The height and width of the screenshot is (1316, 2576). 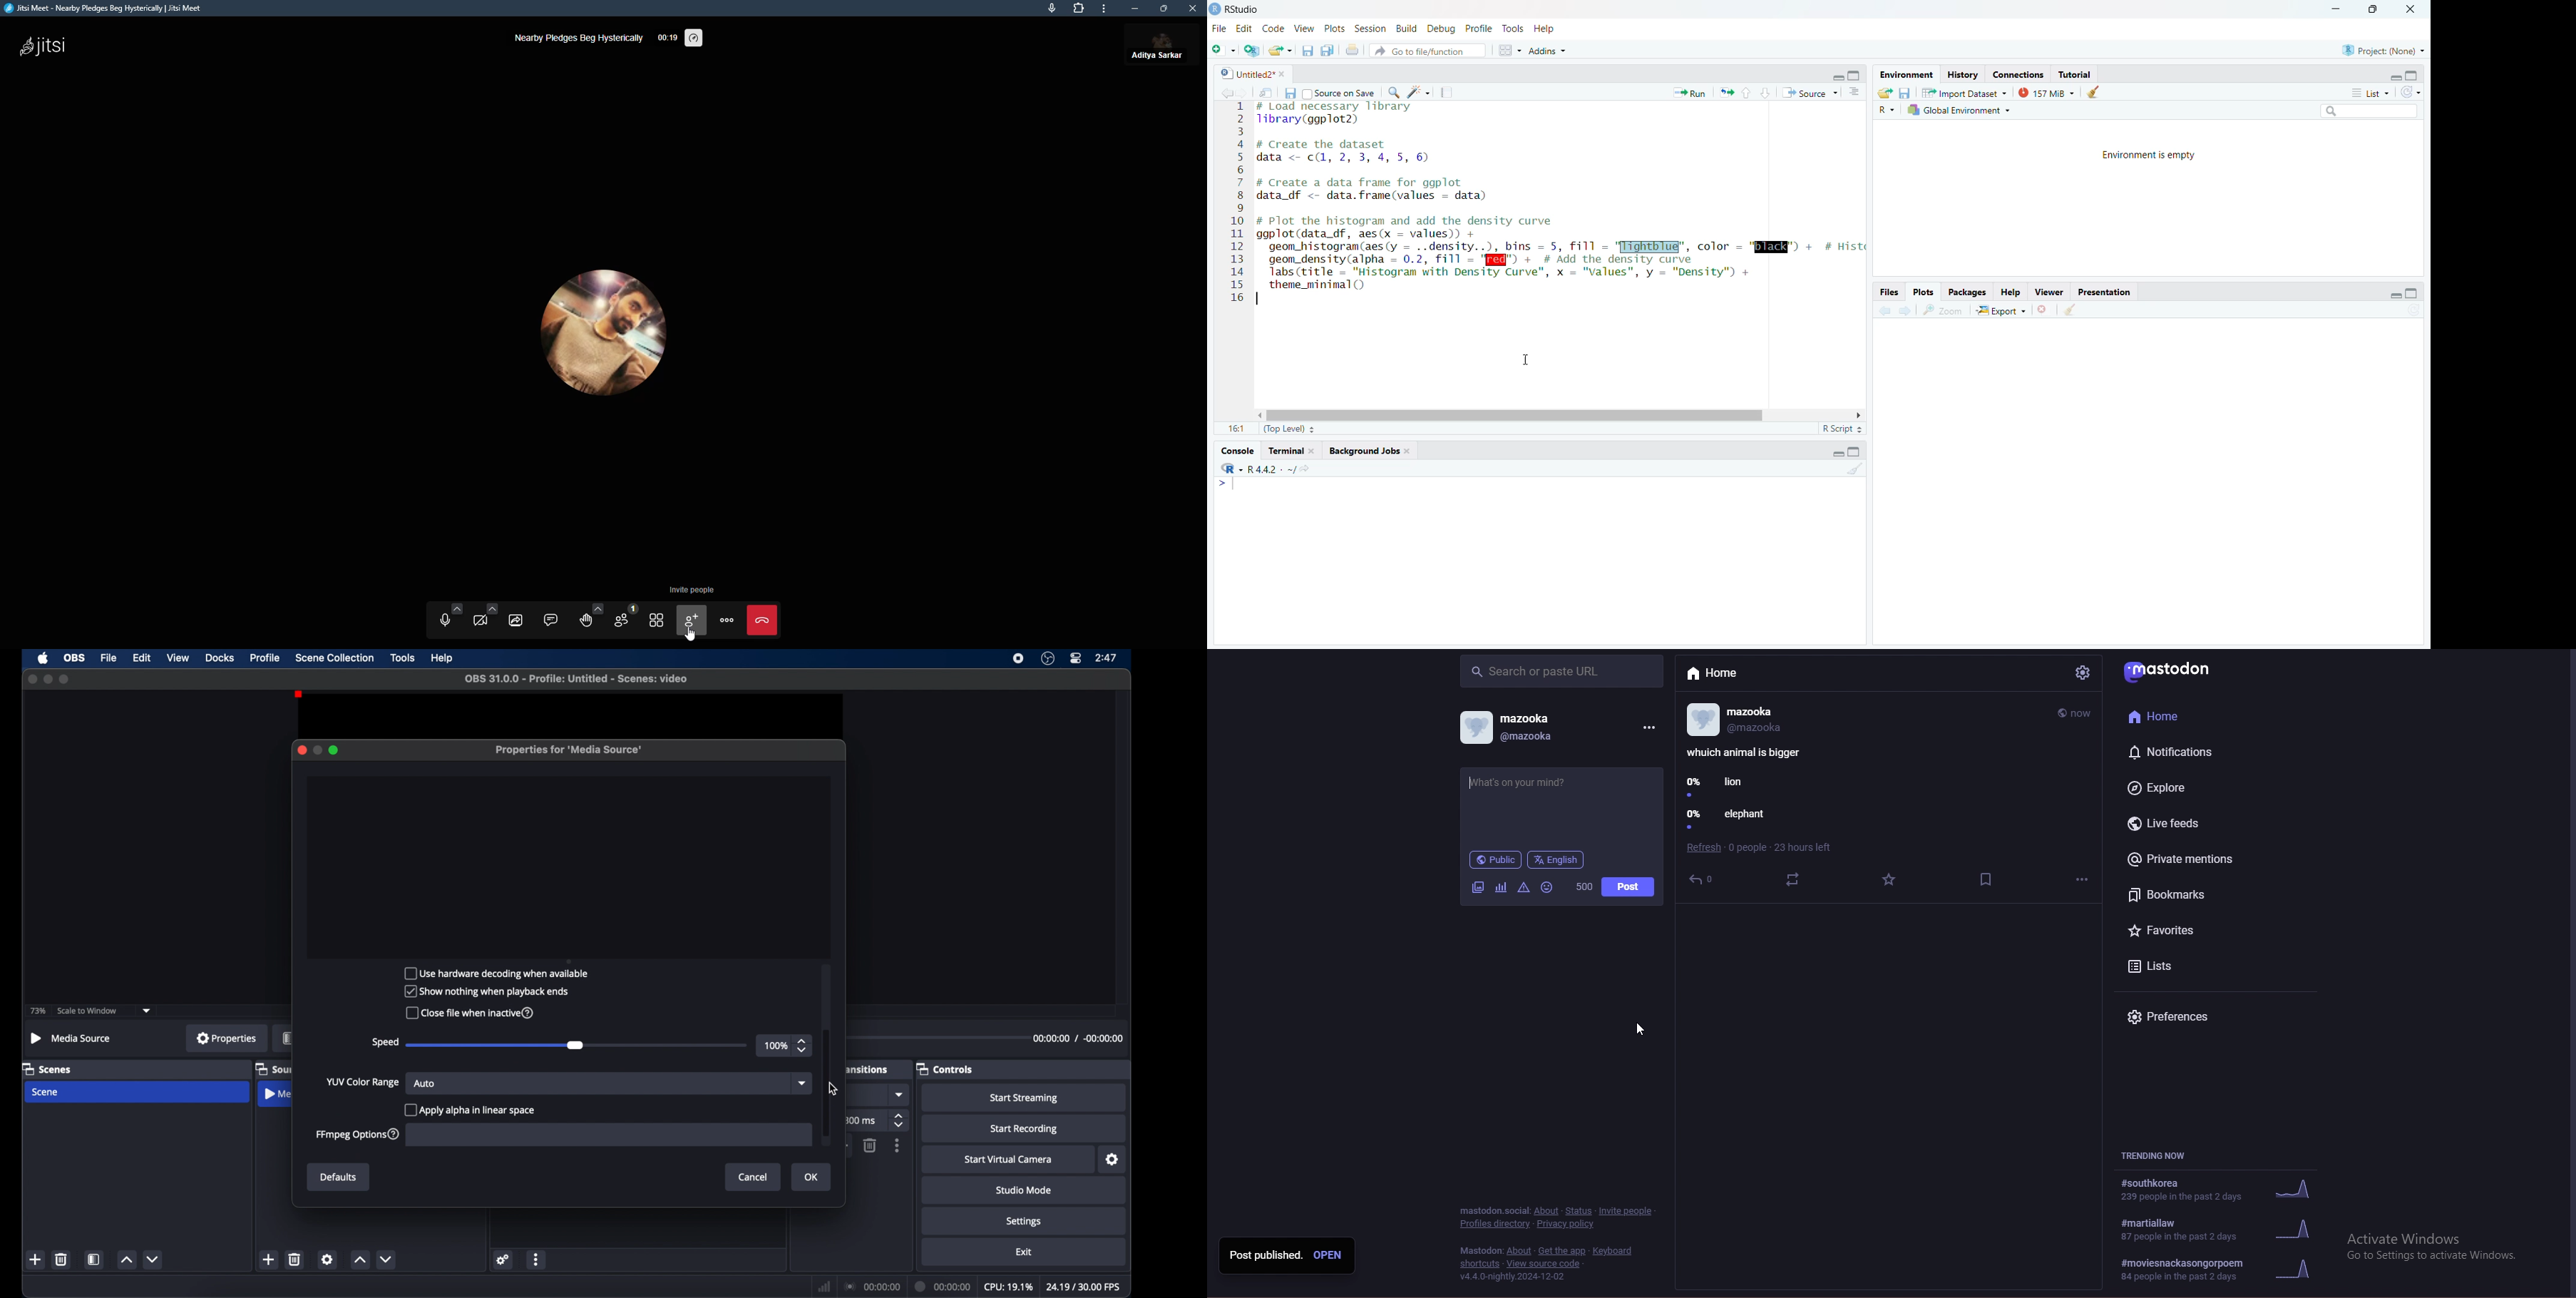 What do you see at coordinates (1352, 52) in the screenshot?
I see `print the current file` at bounding box center [1352, 52].